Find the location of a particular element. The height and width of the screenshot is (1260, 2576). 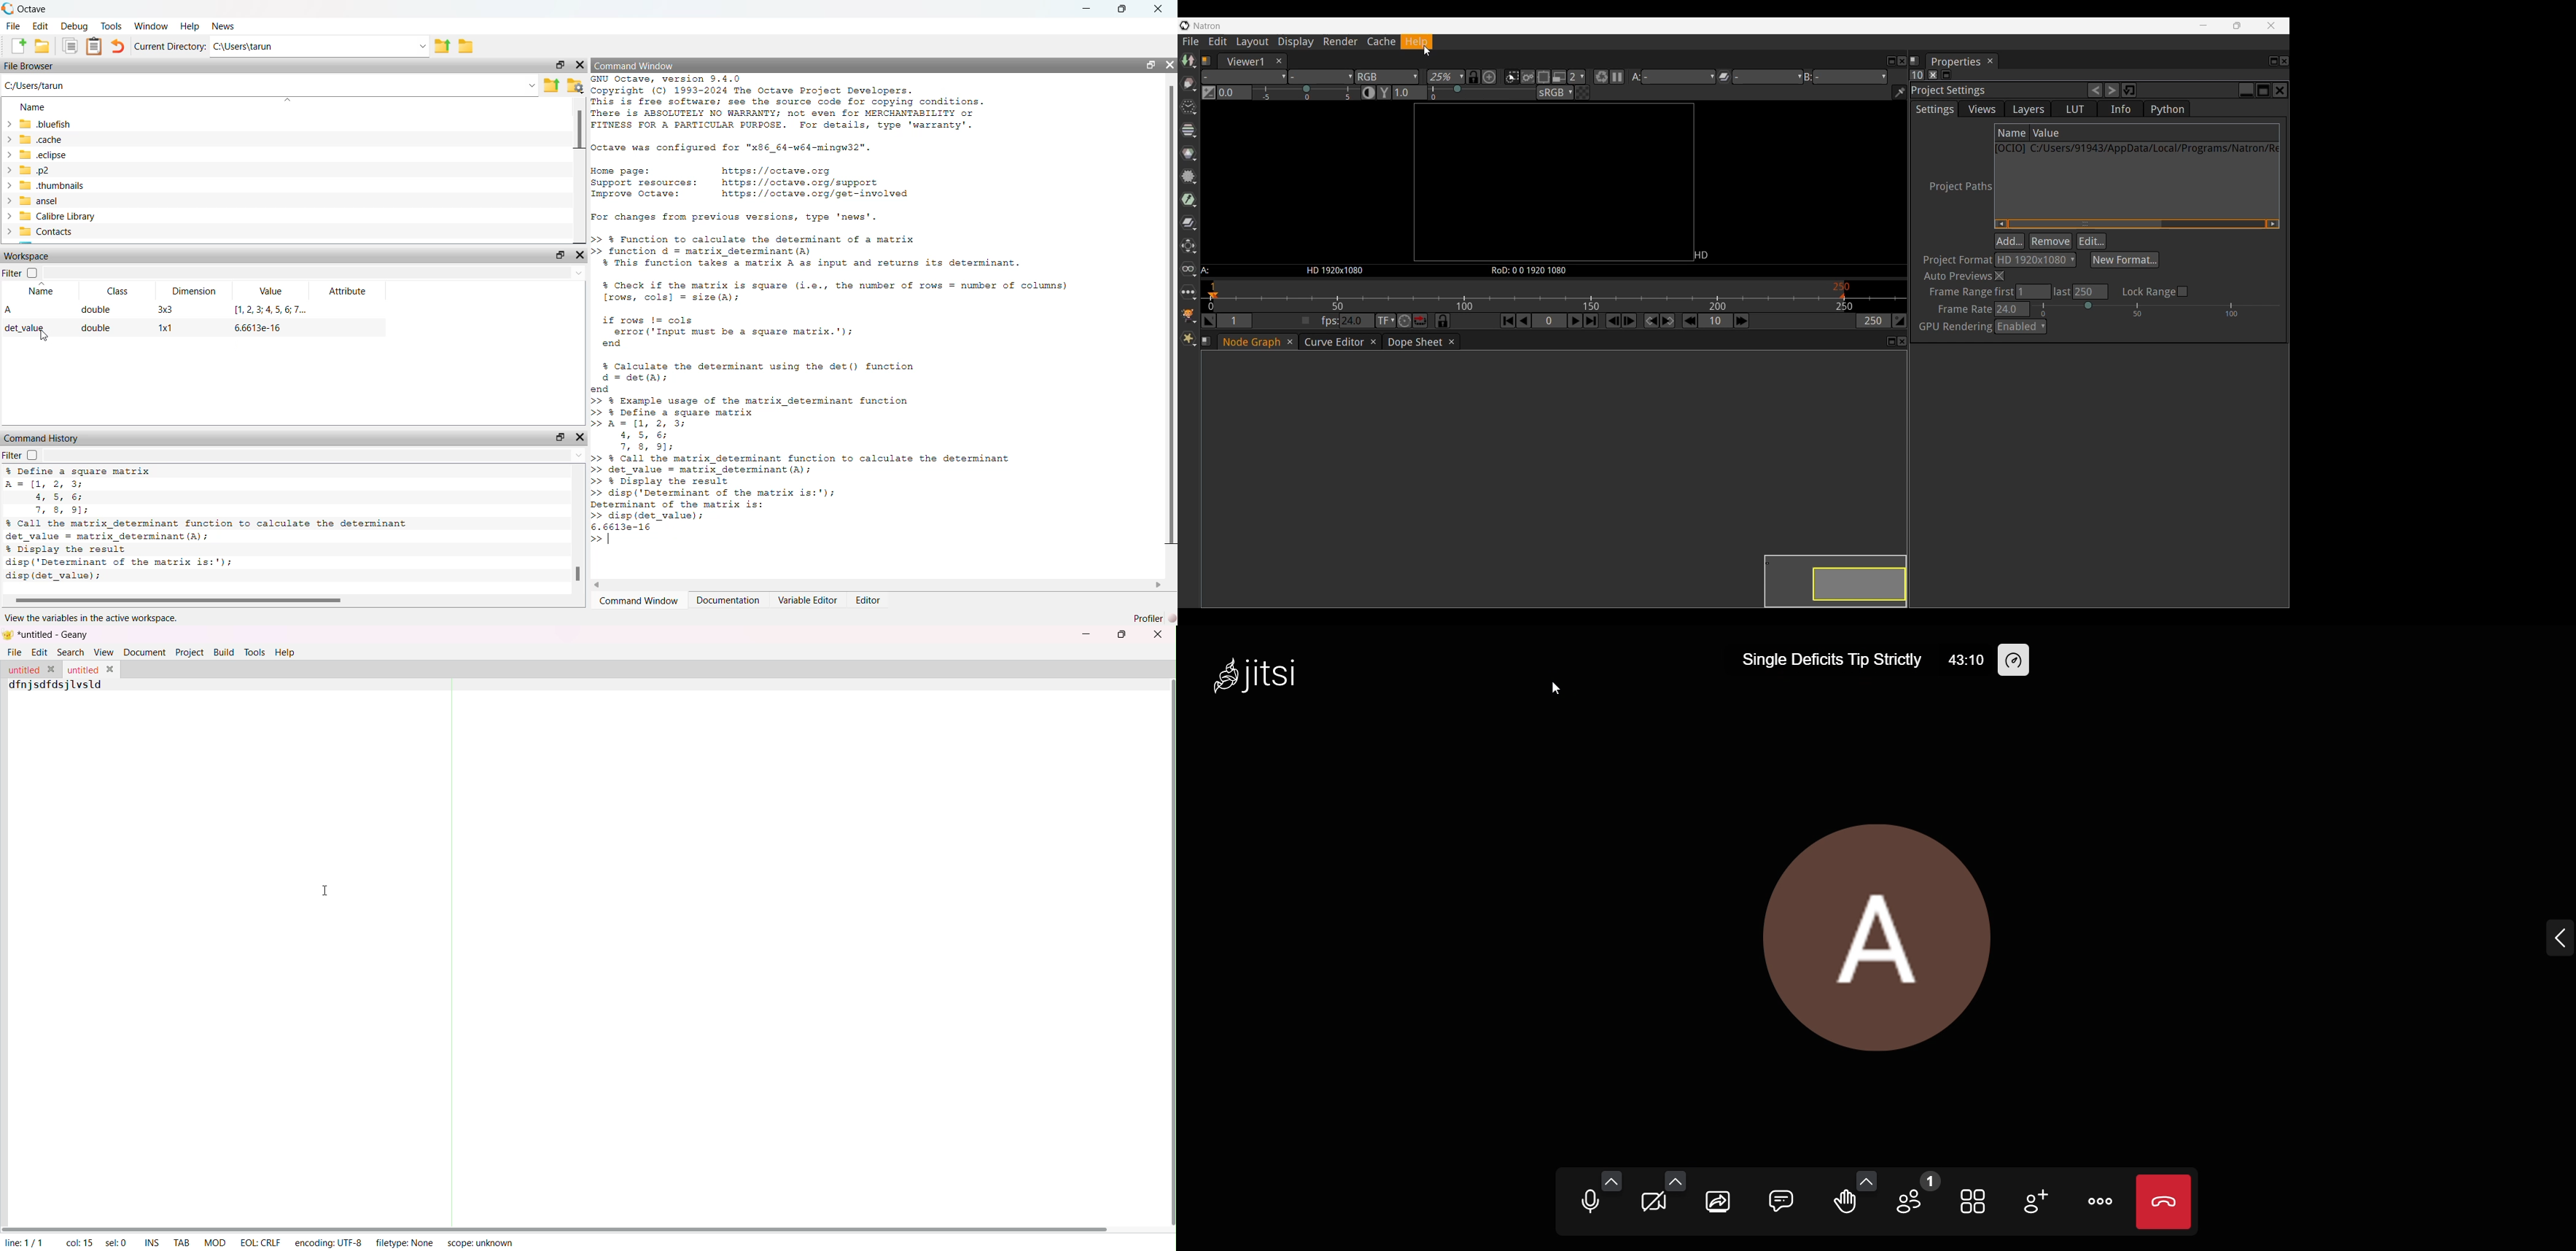

INS is located at coordinates (150, 1241).